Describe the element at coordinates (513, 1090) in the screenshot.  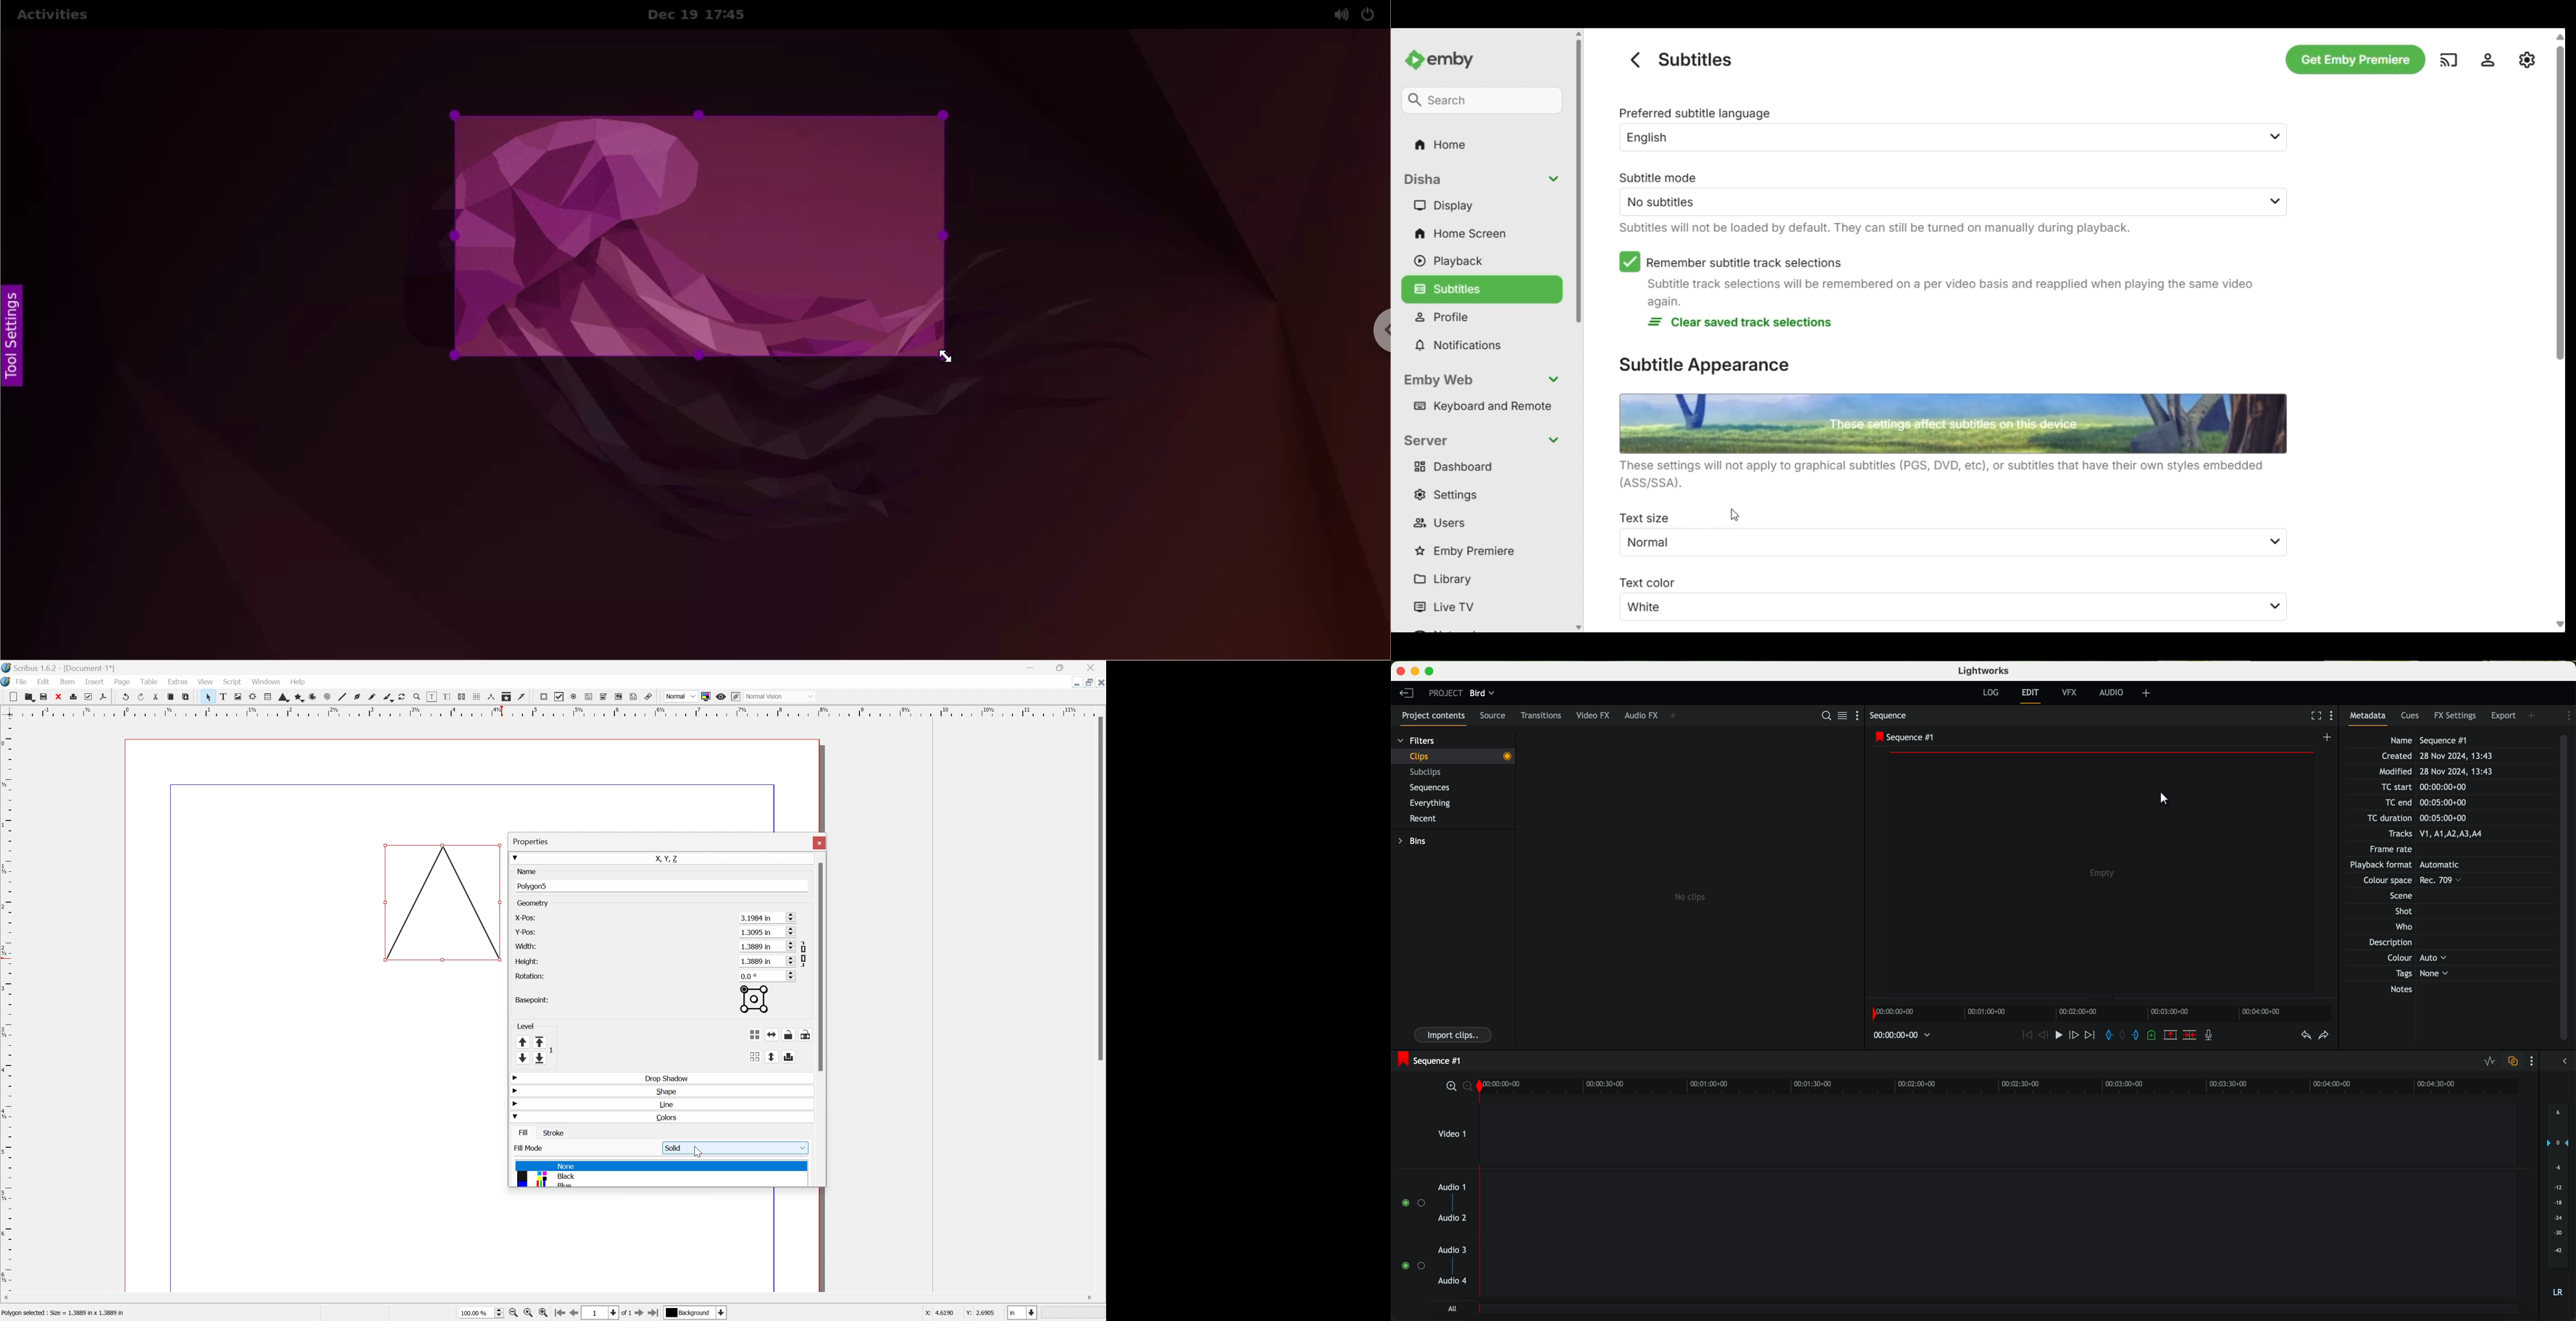
I see `Drop Down` at that location.